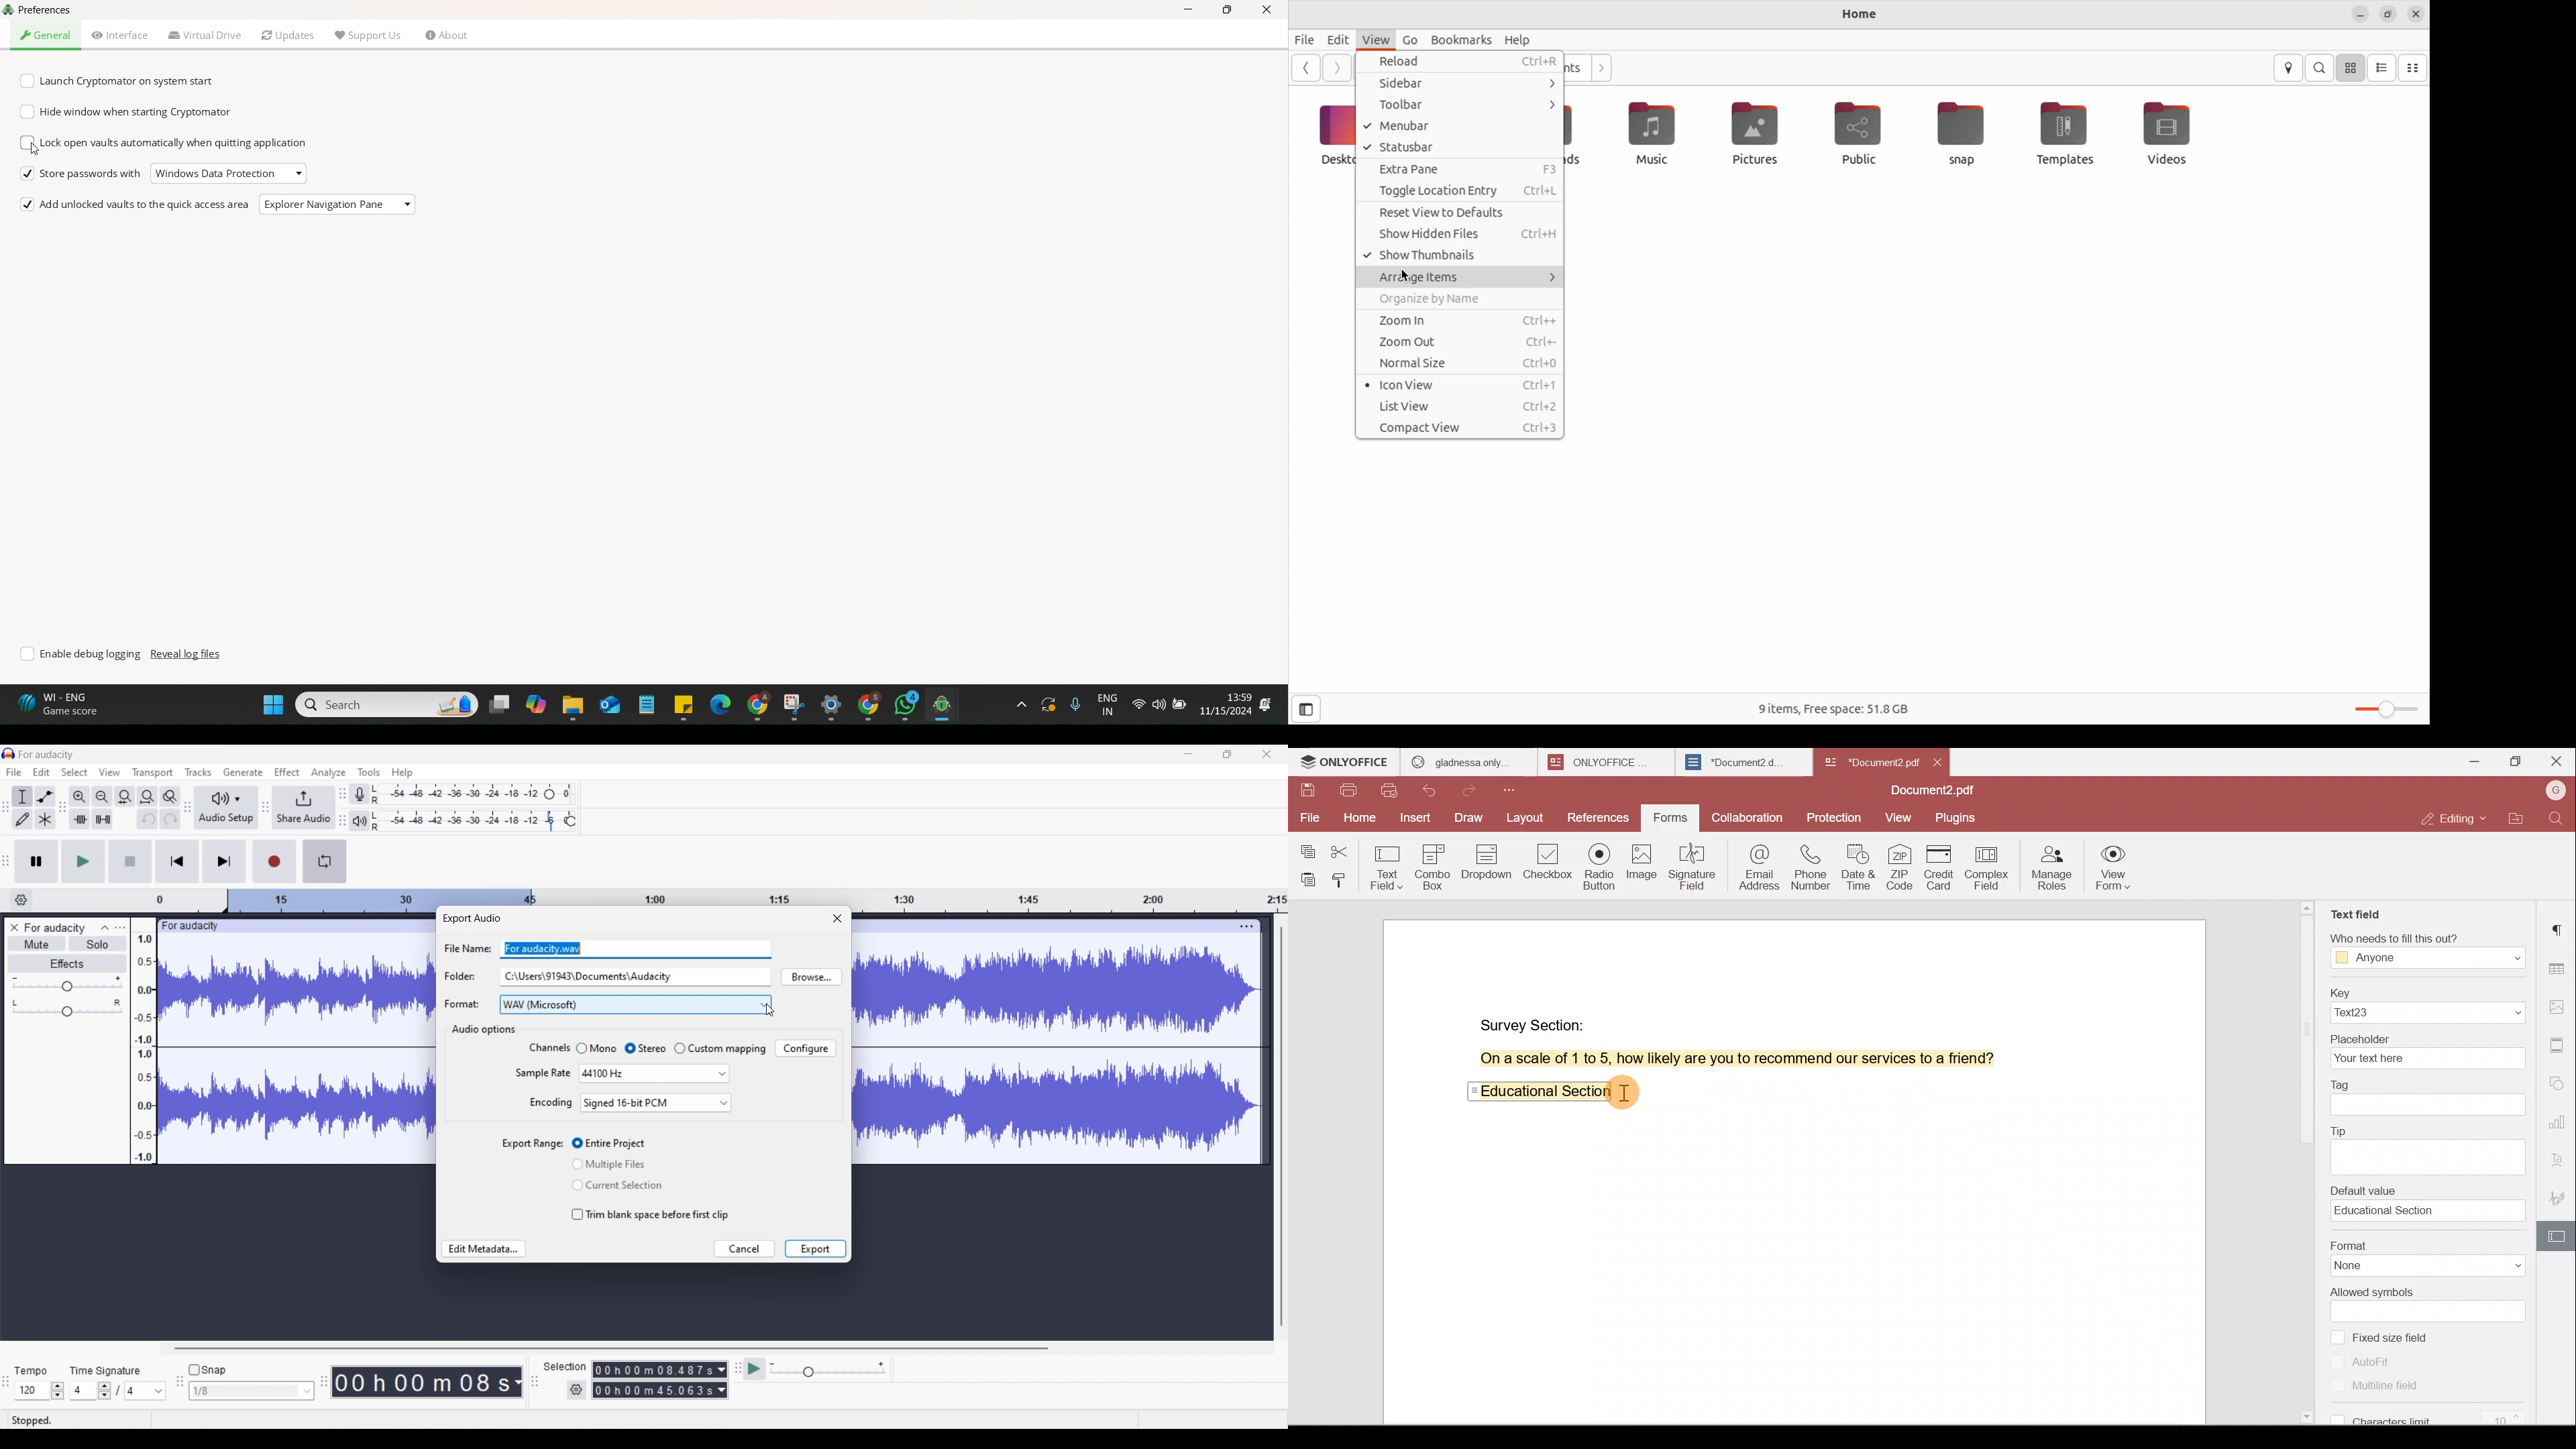 The width and height of the screenshot is (2576, 1456). What do you see at coordinates (565, 1366) in the screenshot?
I see `Indicates selection duration` at bounding box center [565, 1366].